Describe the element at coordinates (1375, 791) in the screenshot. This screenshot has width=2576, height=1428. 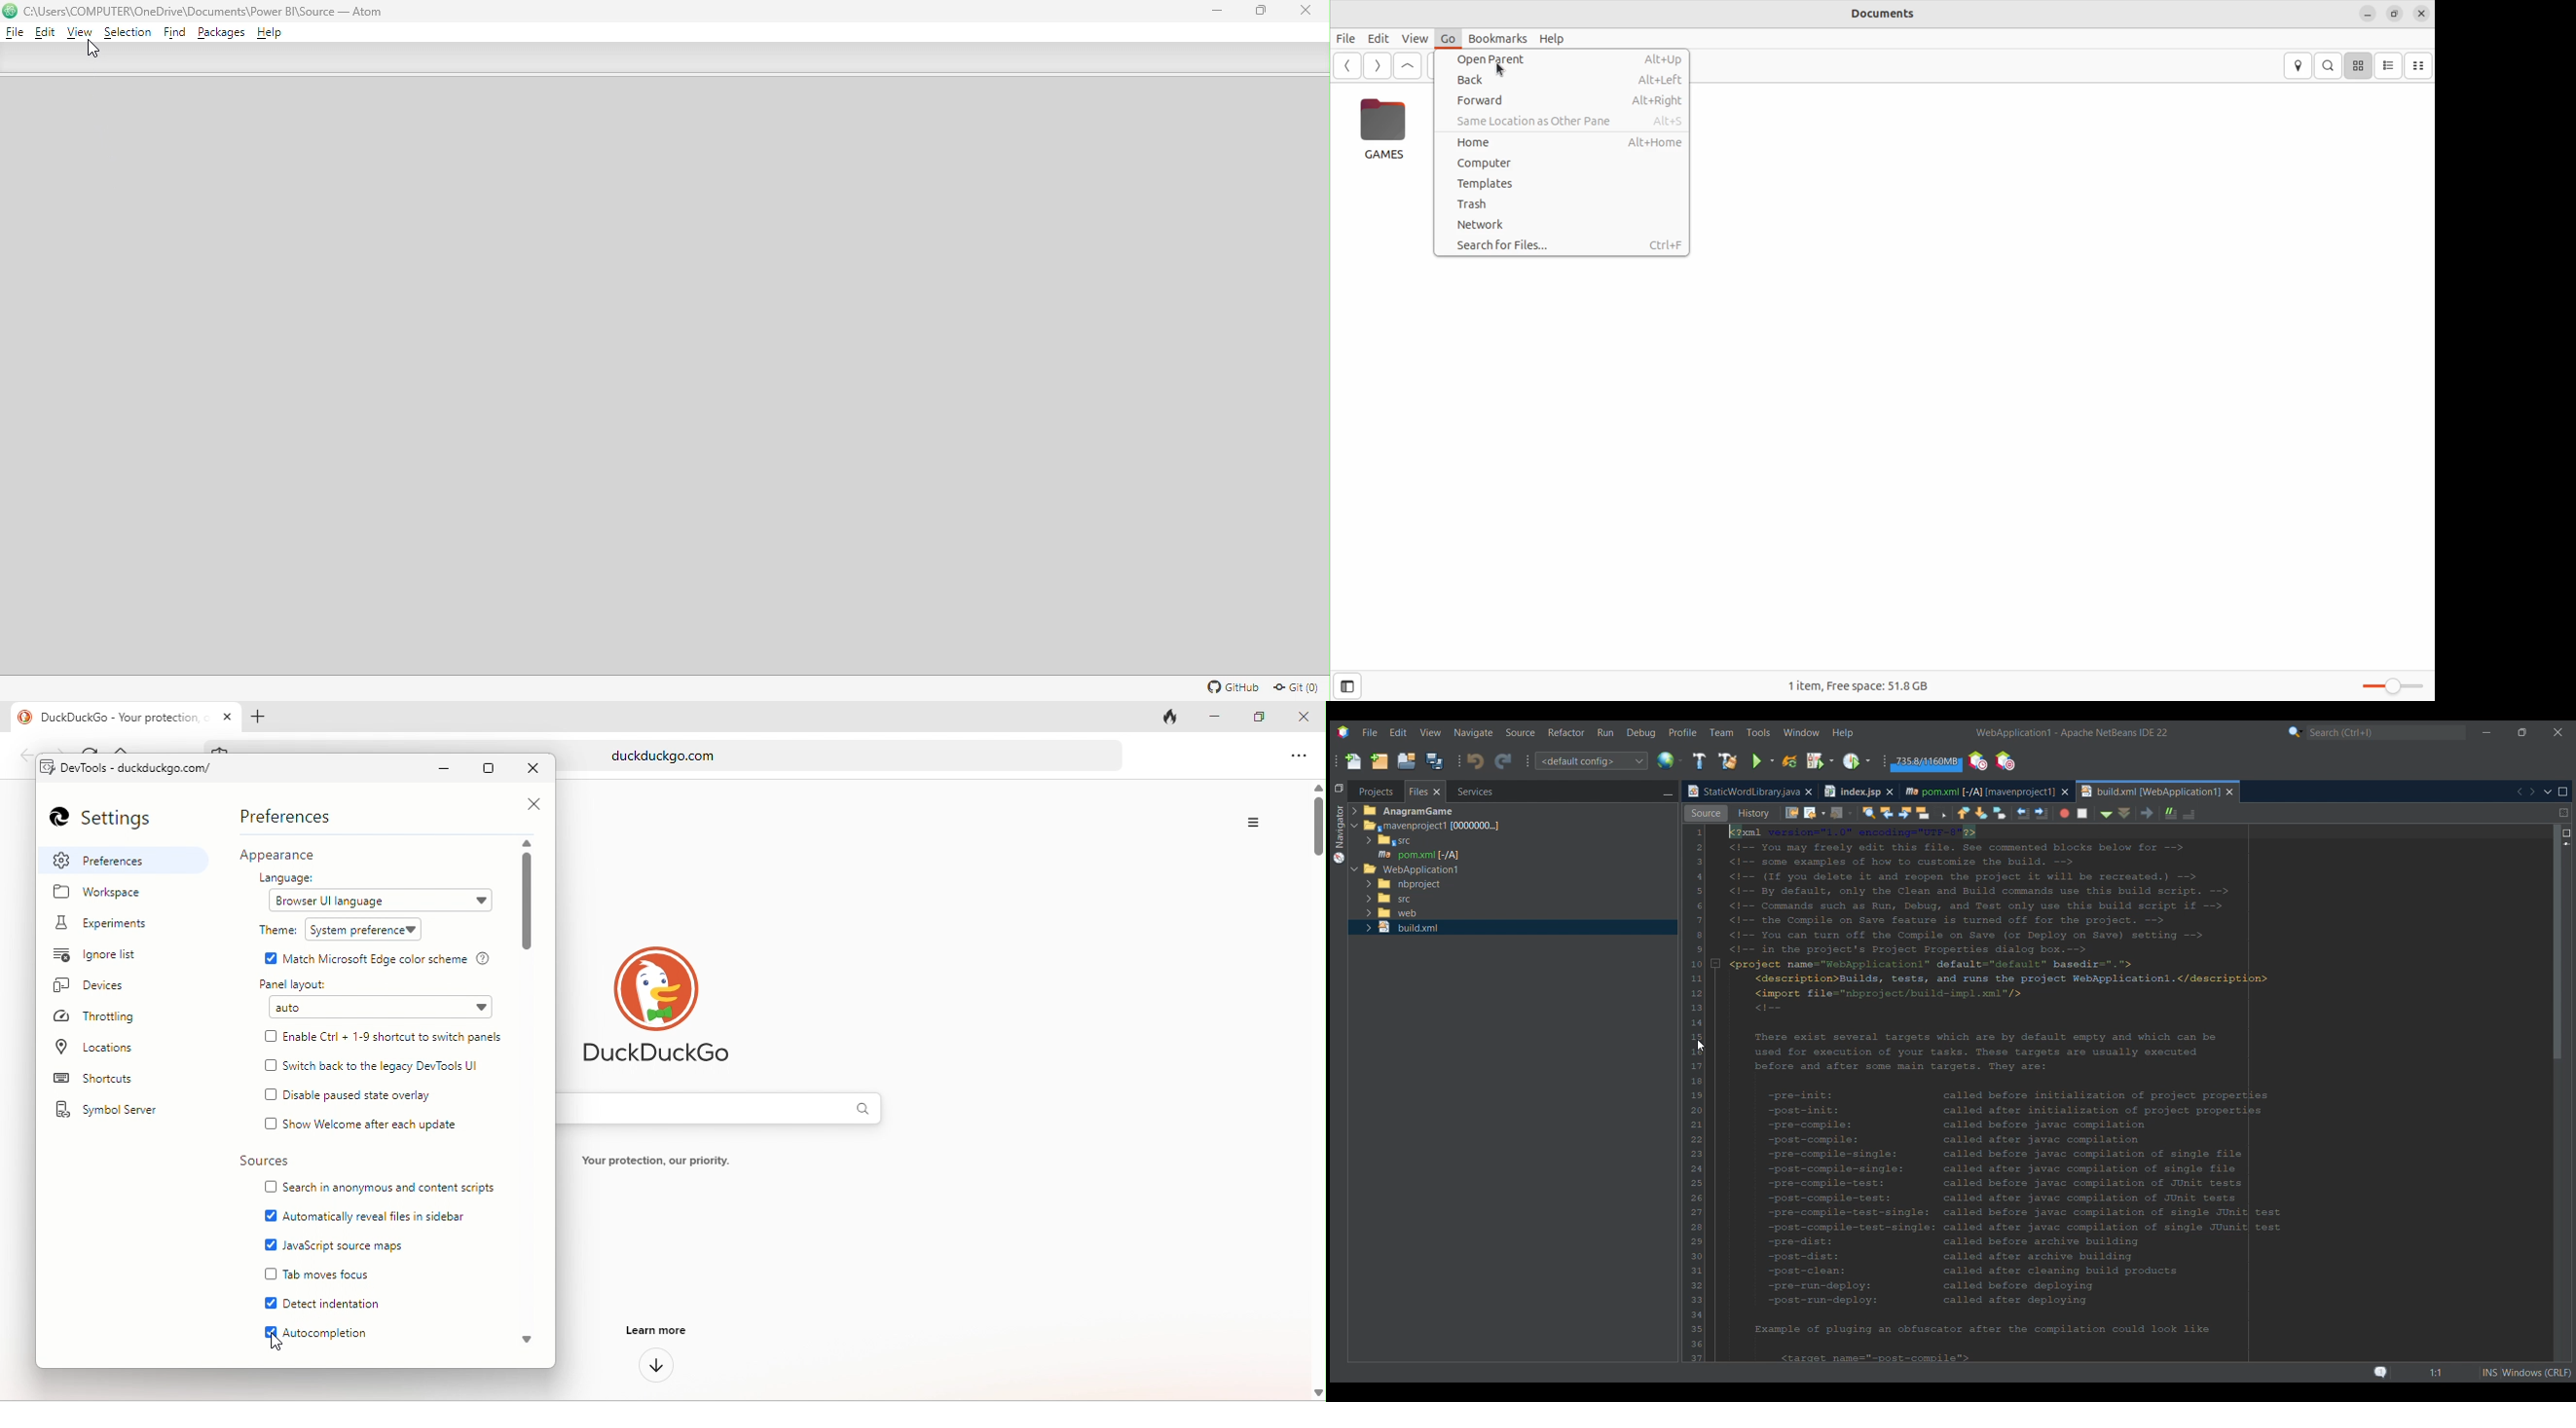
I see `Projects tab` at that location.